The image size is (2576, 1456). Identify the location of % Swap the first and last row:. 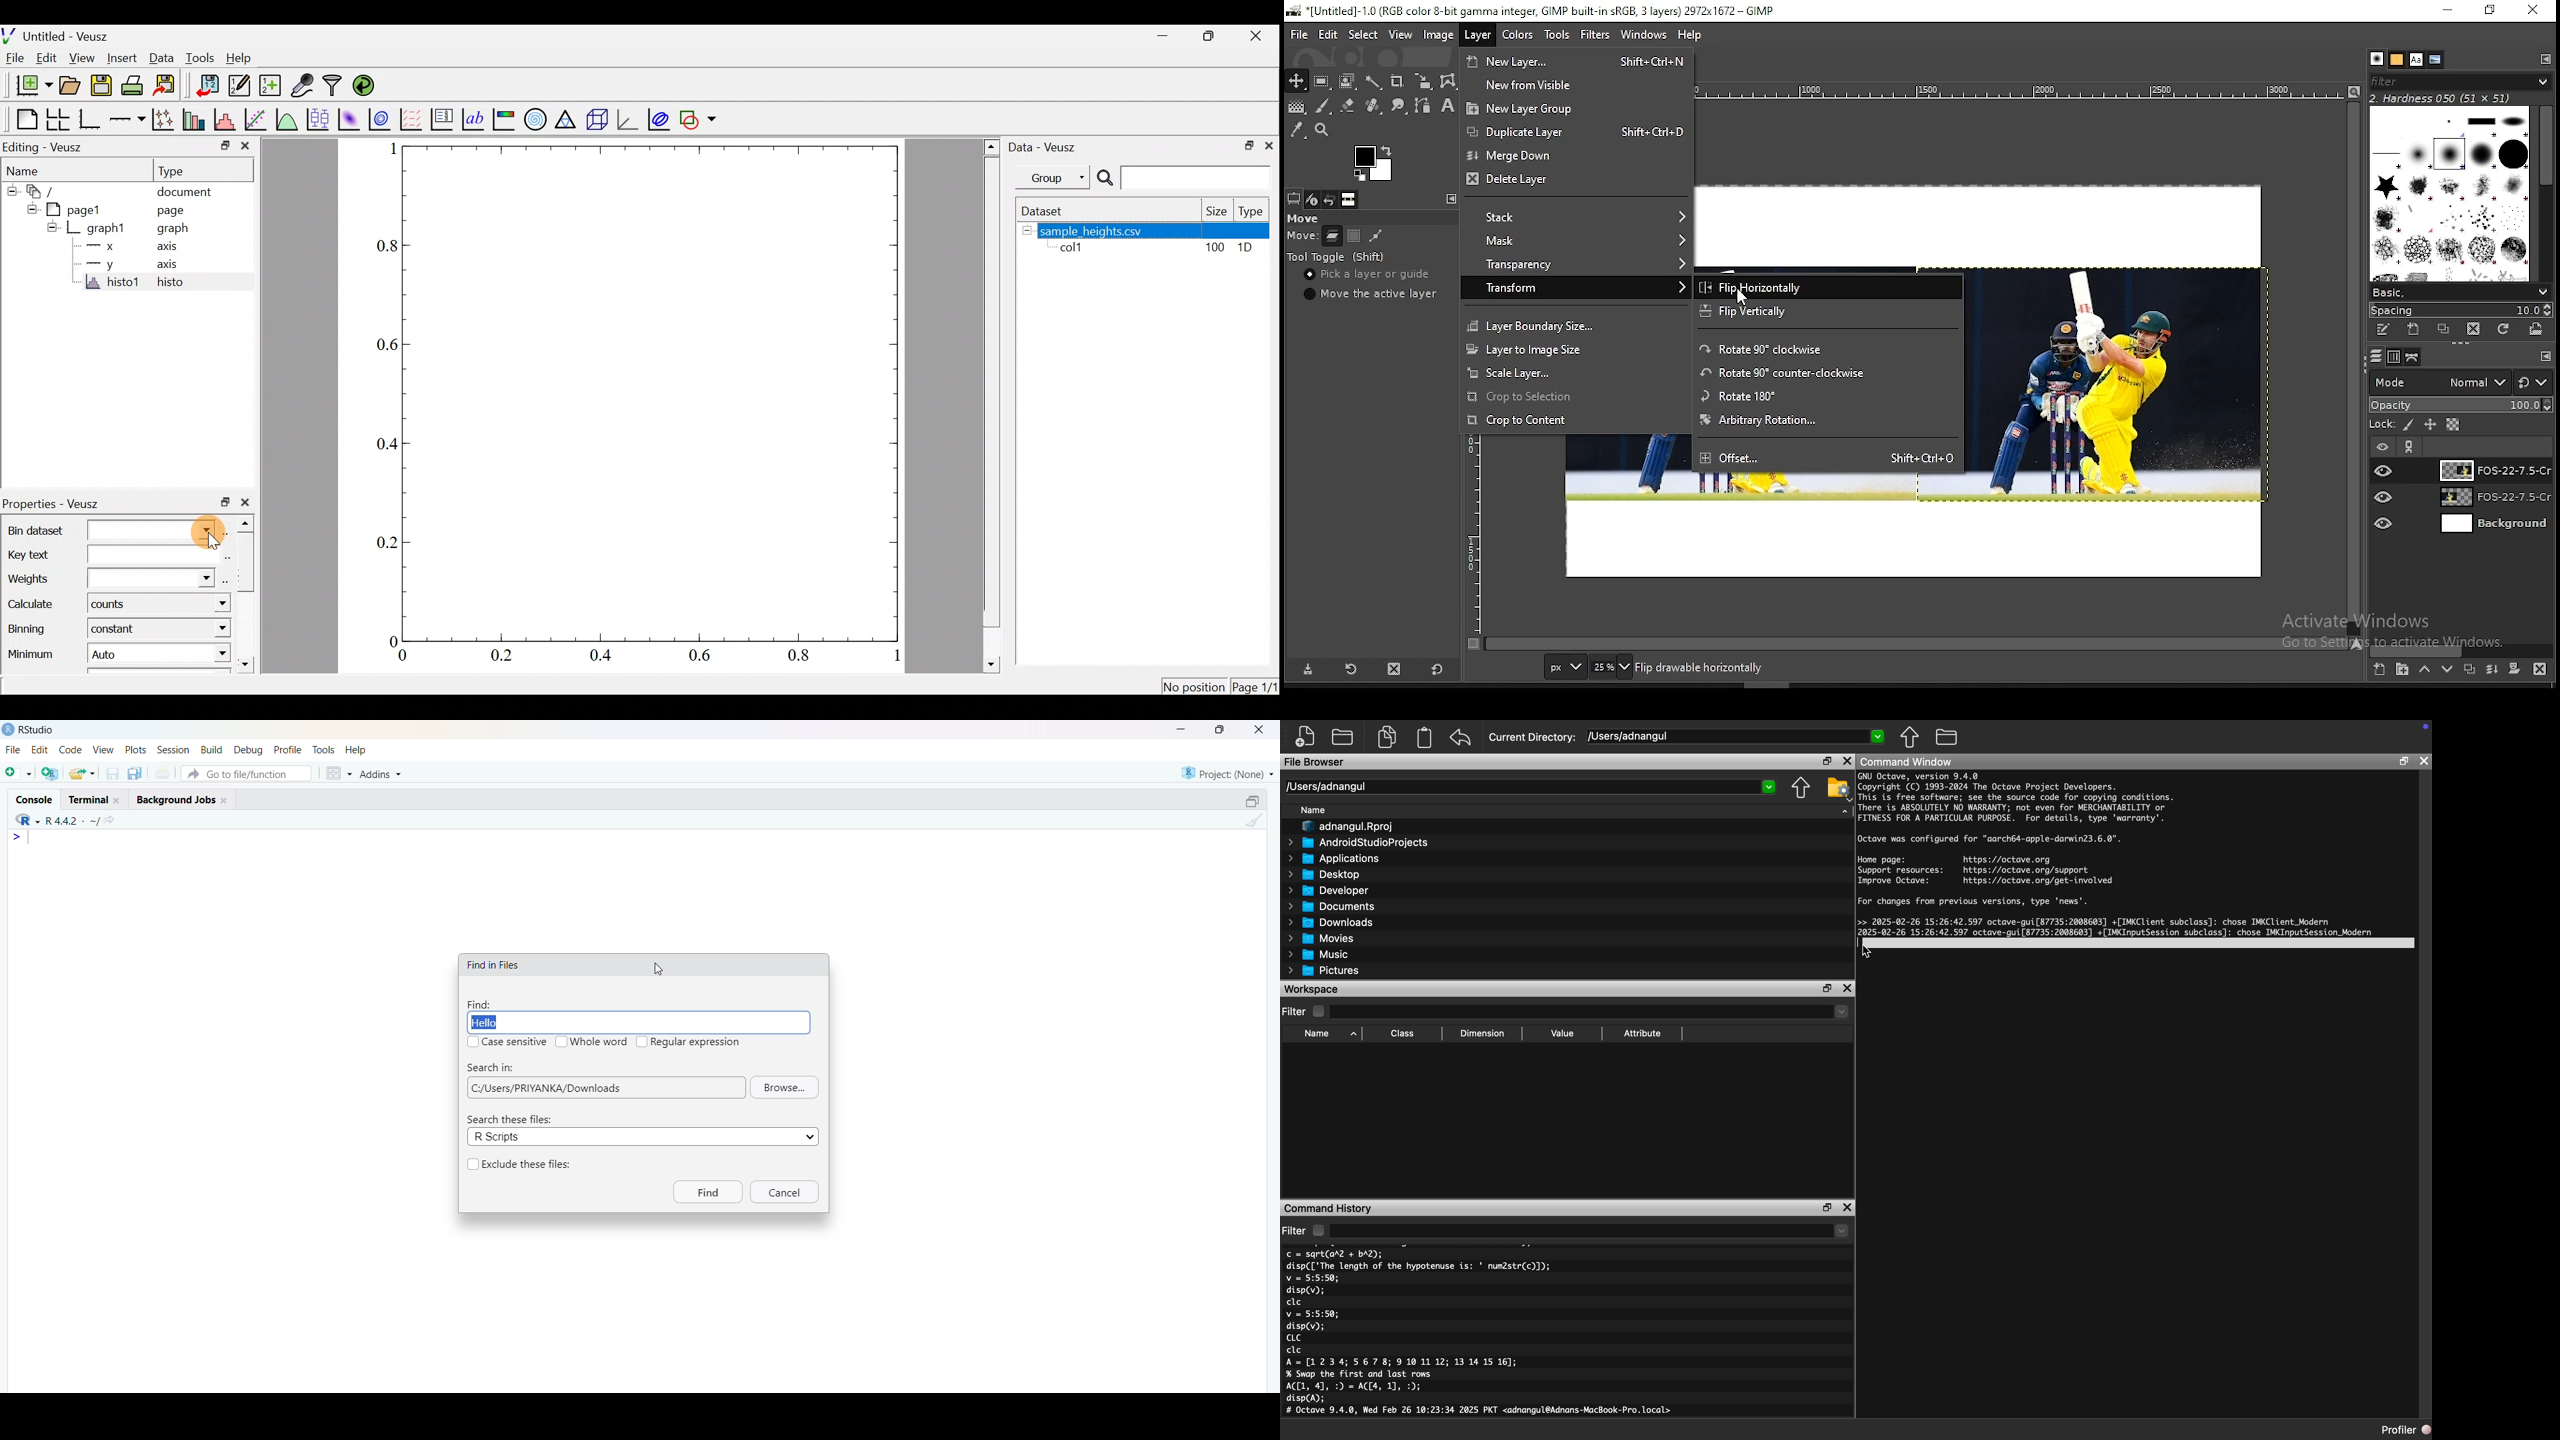
(1360, 1374).